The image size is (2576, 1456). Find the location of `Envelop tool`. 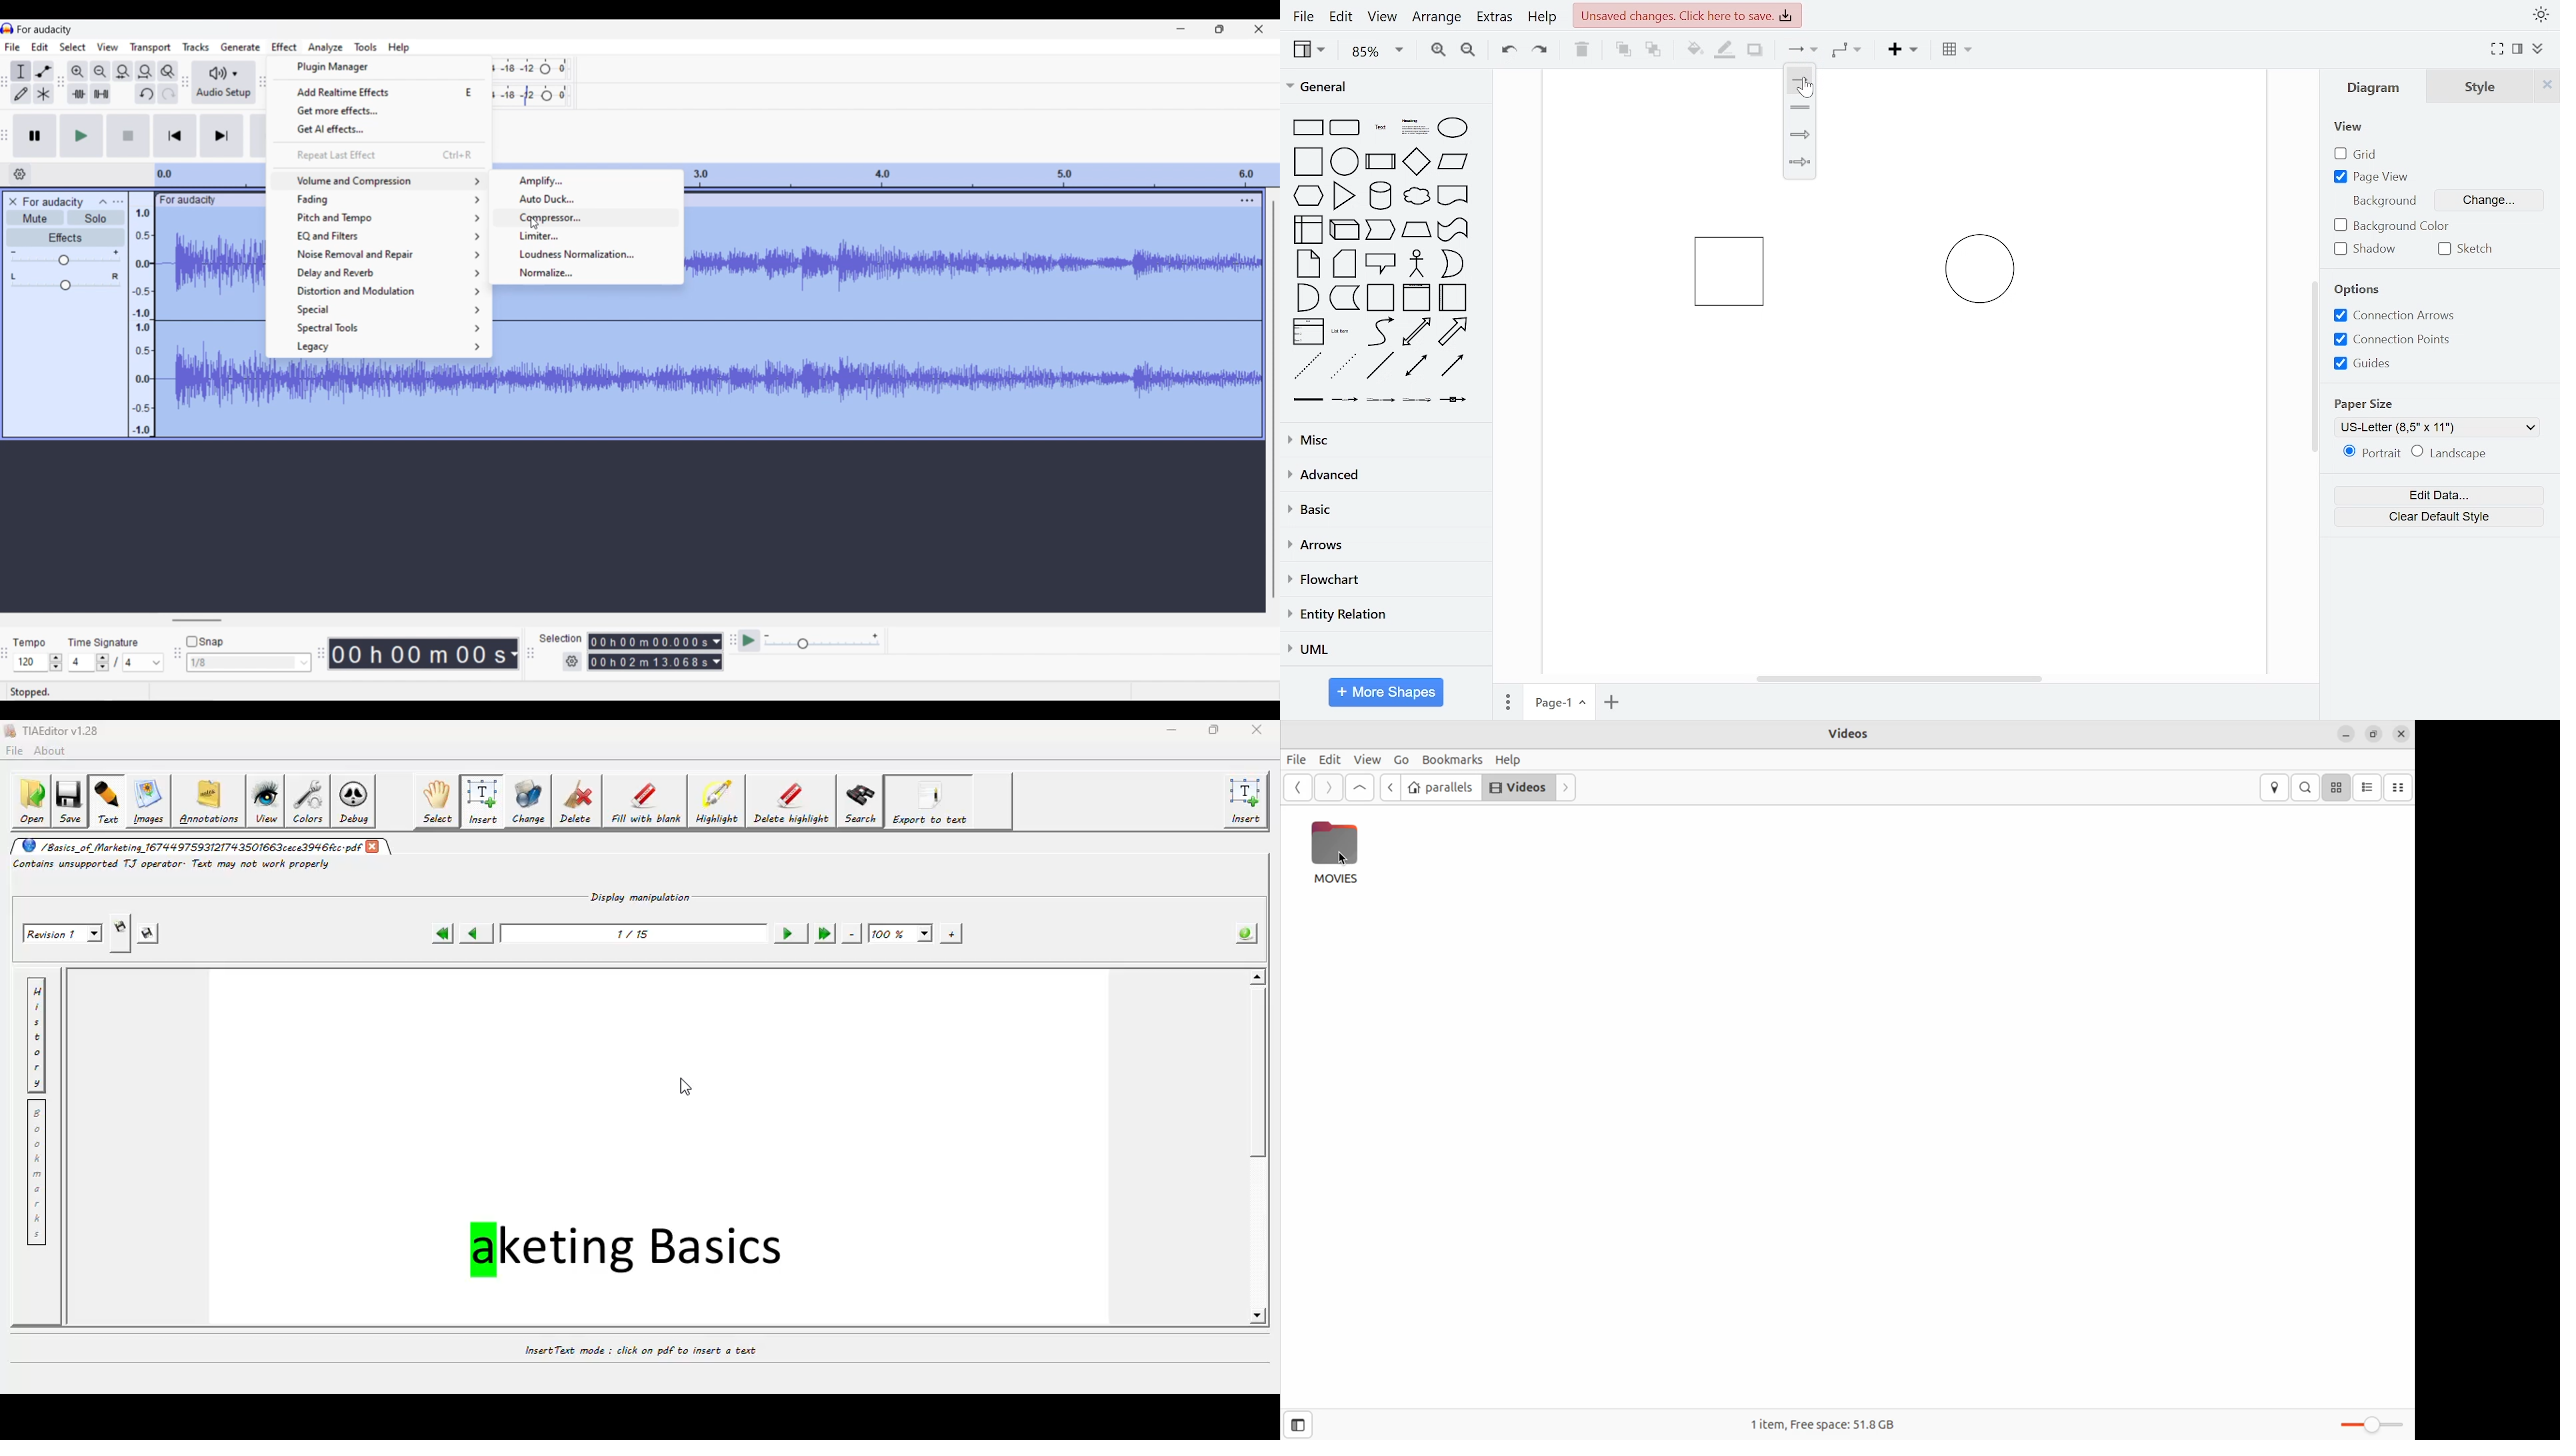

Envelop tool is located at coordinates (44, 71).